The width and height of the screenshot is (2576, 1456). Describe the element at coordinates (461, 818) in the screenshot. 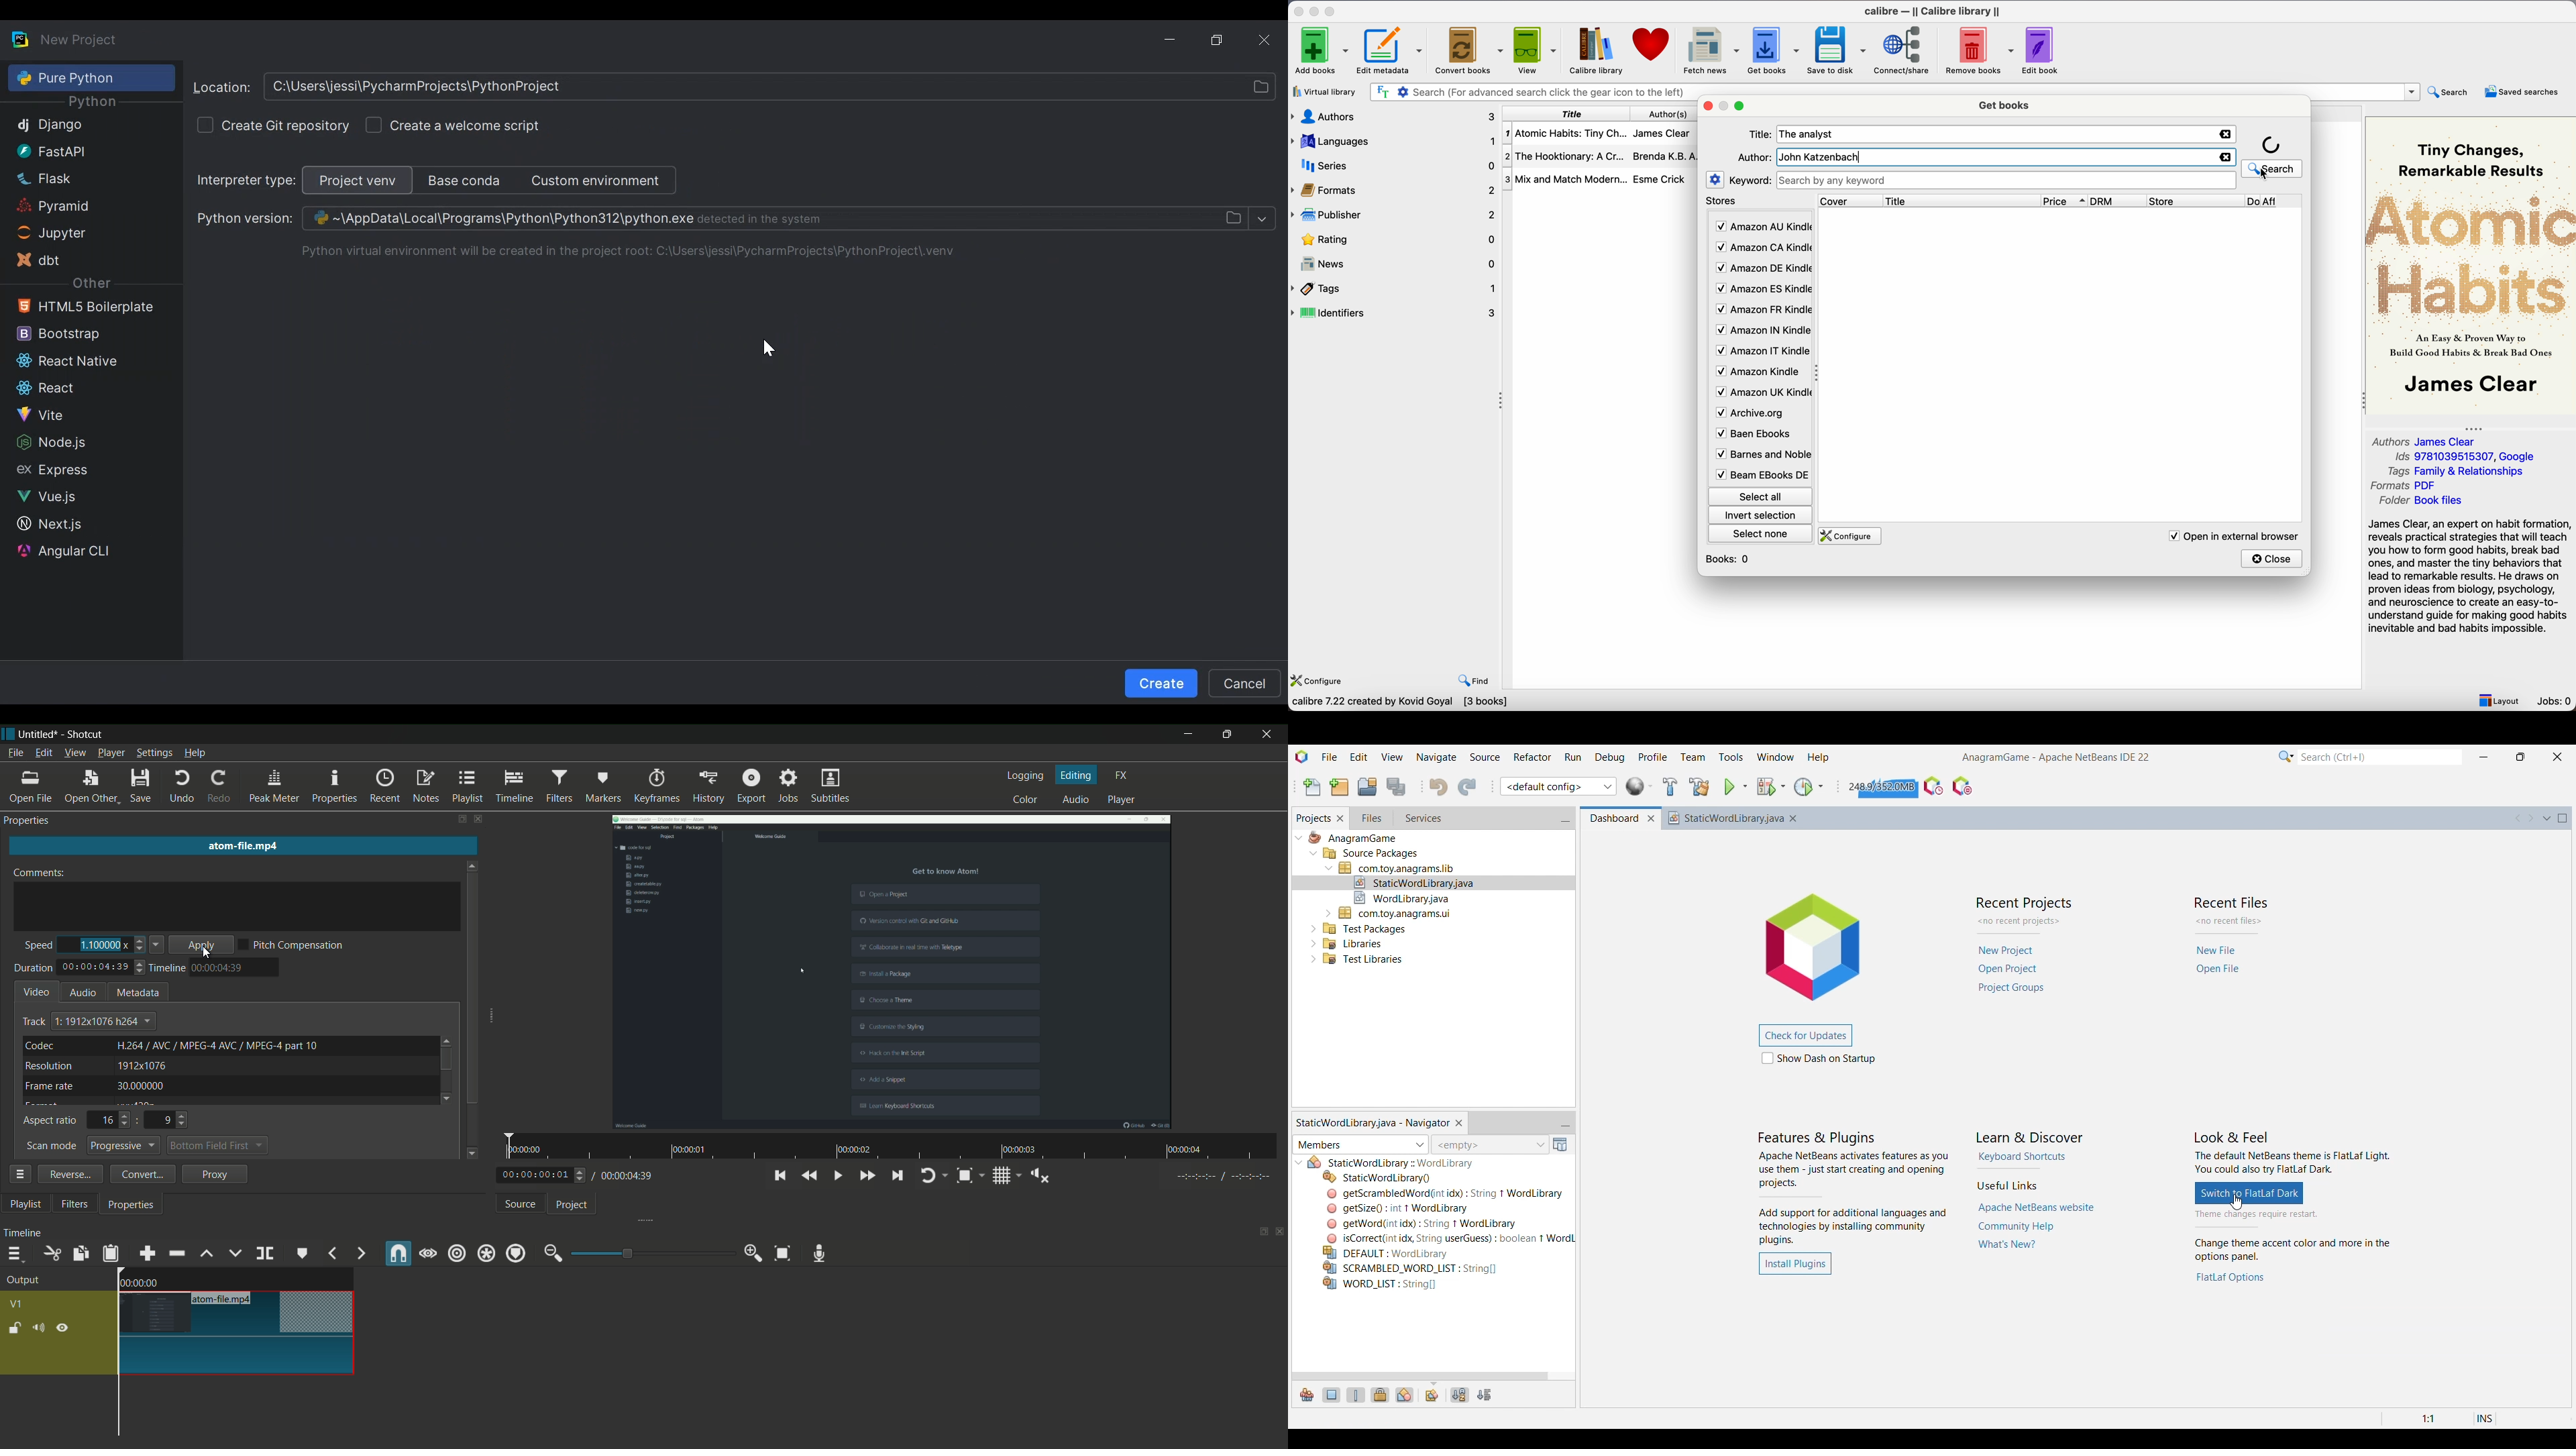

I see `change layout` at that location.